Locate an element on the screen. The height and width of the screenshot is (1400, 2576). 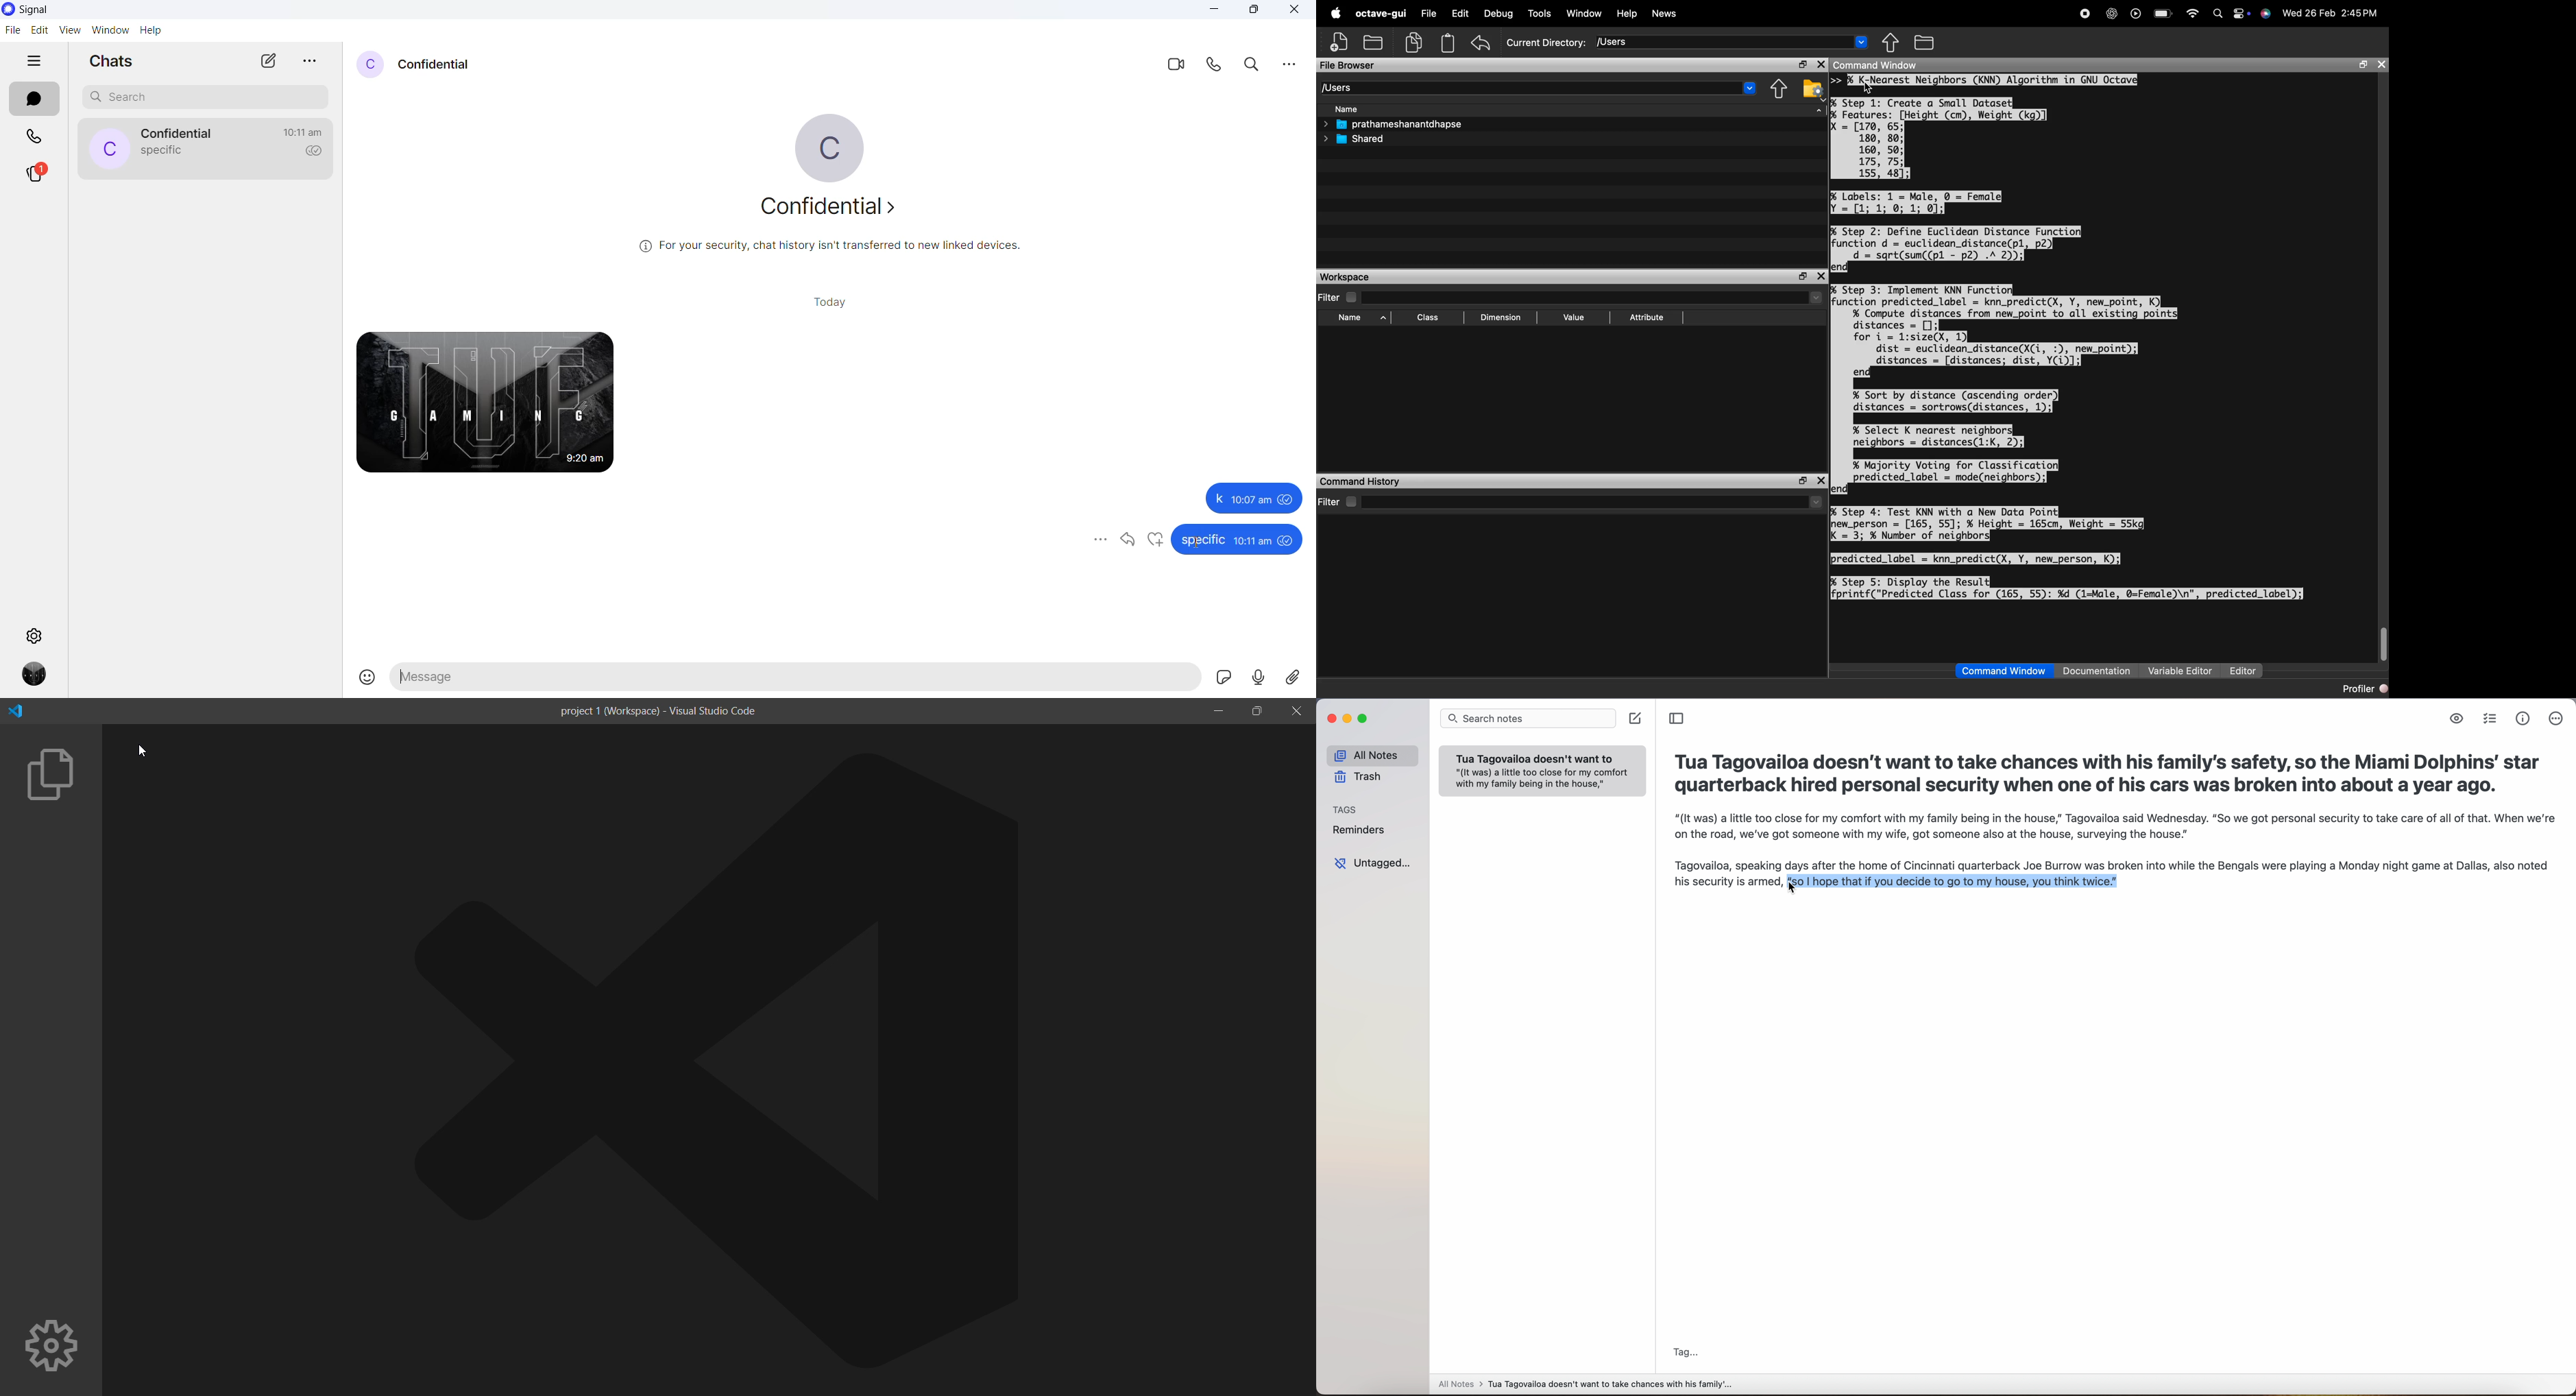
security related text is located at coordinates (833, 246).